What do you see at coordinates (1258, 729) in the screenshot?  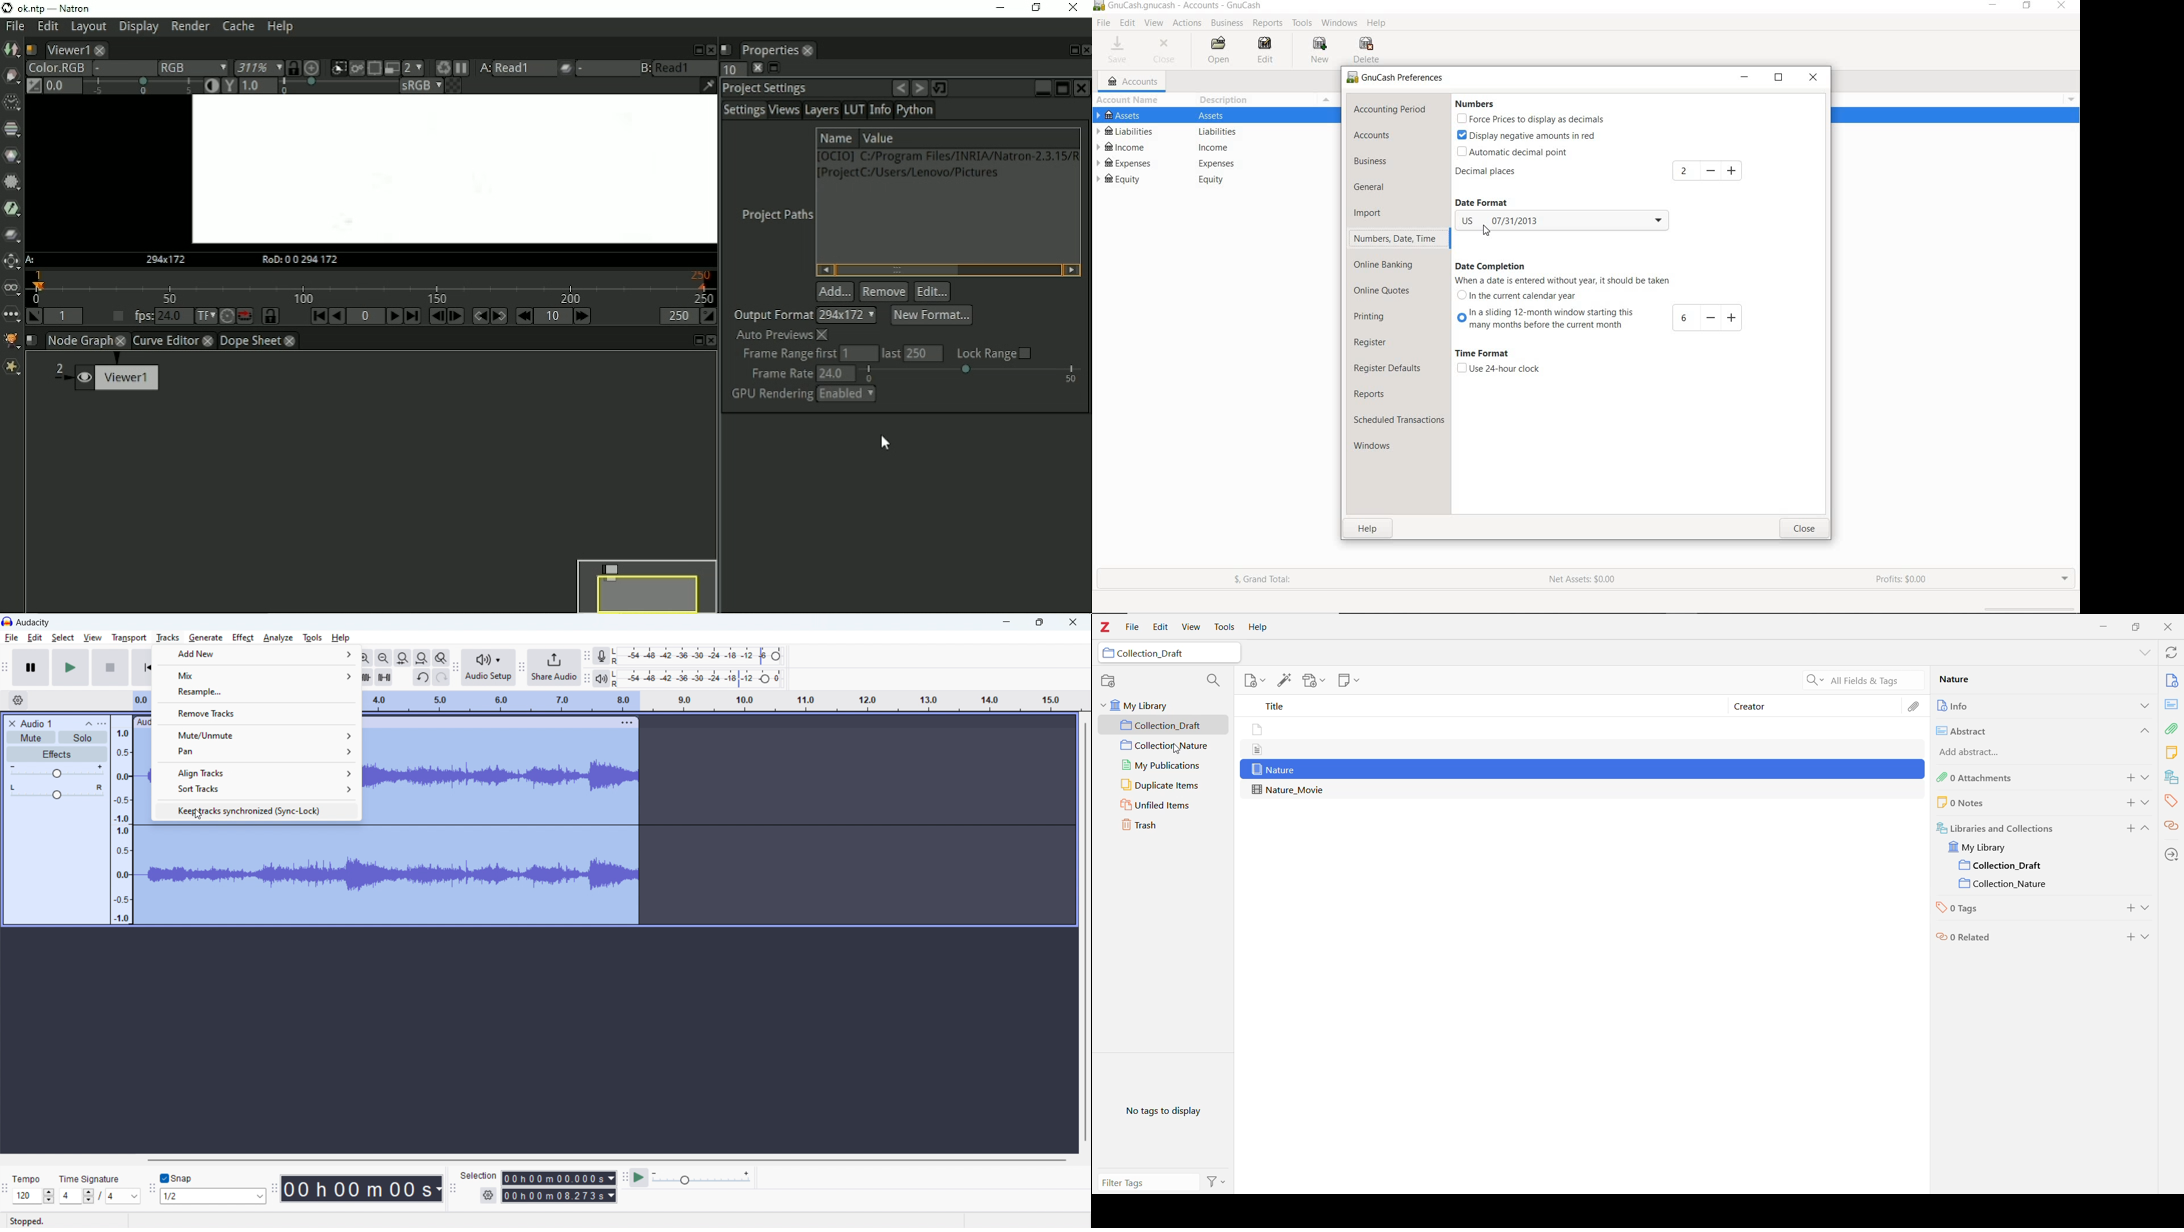 I see `file` at bounding box center [1258, 729].